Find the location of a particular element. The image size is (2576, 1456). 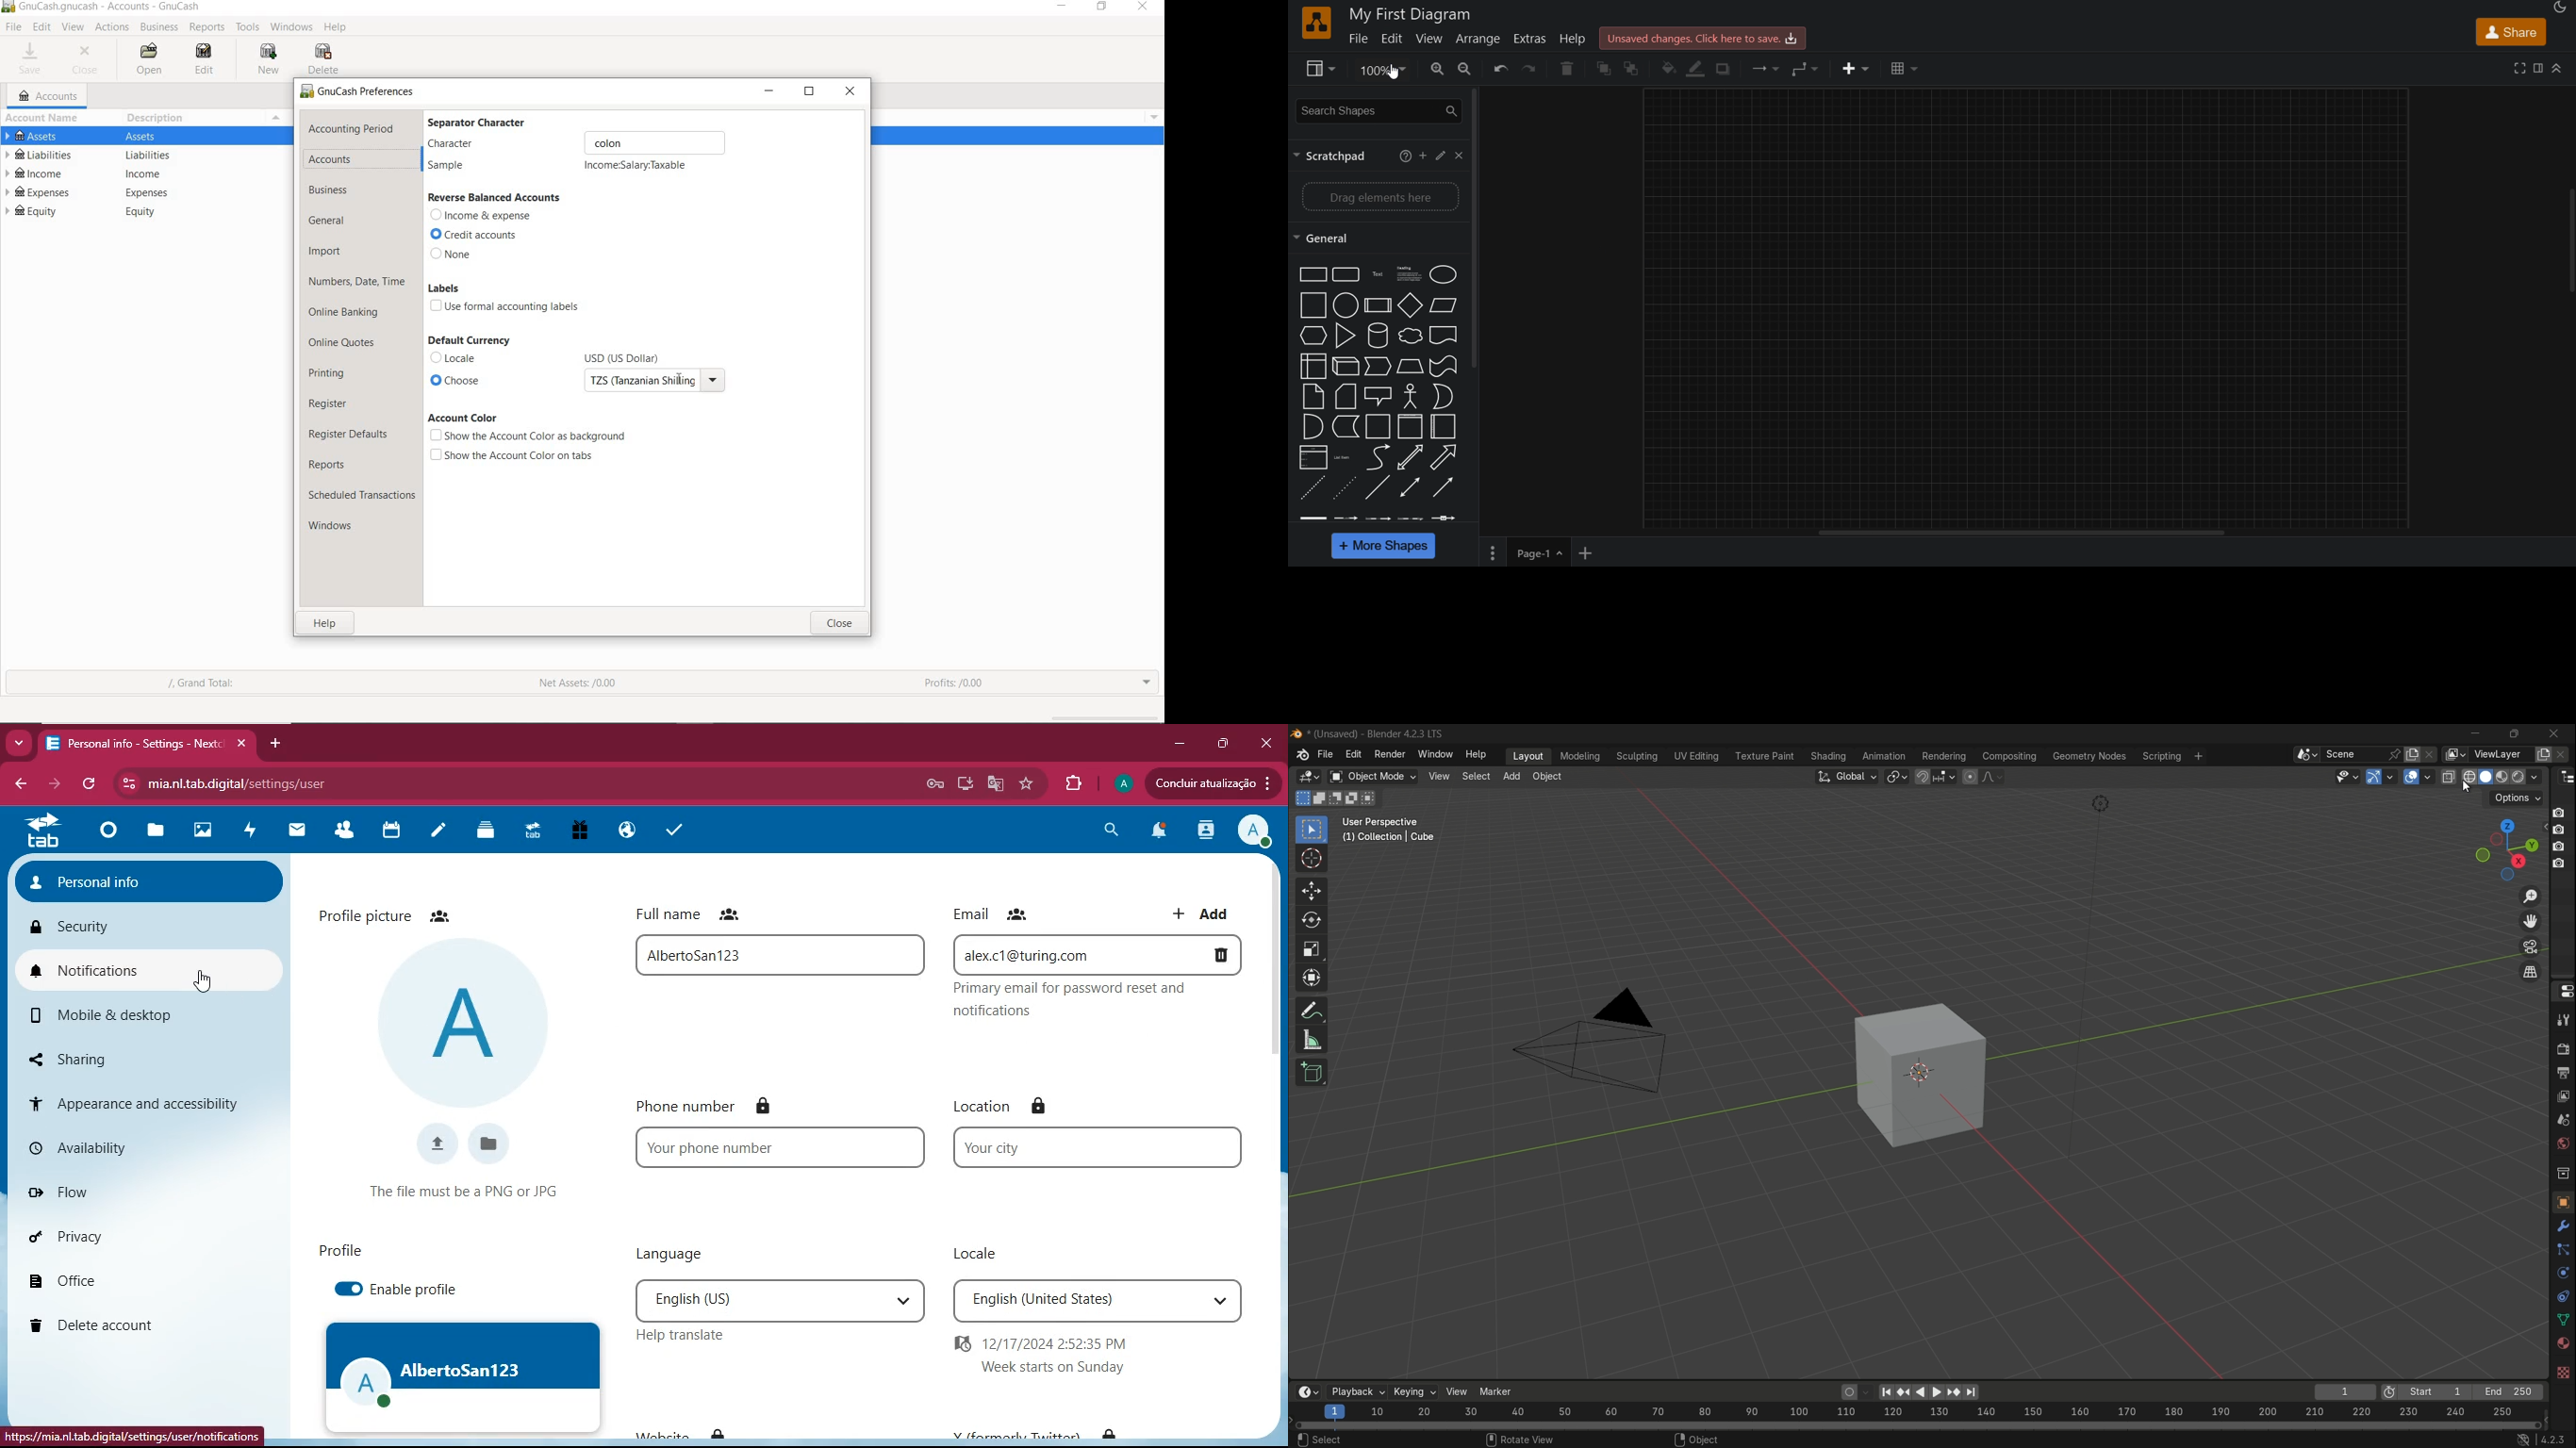

language is located at coordinates (675, 1255).